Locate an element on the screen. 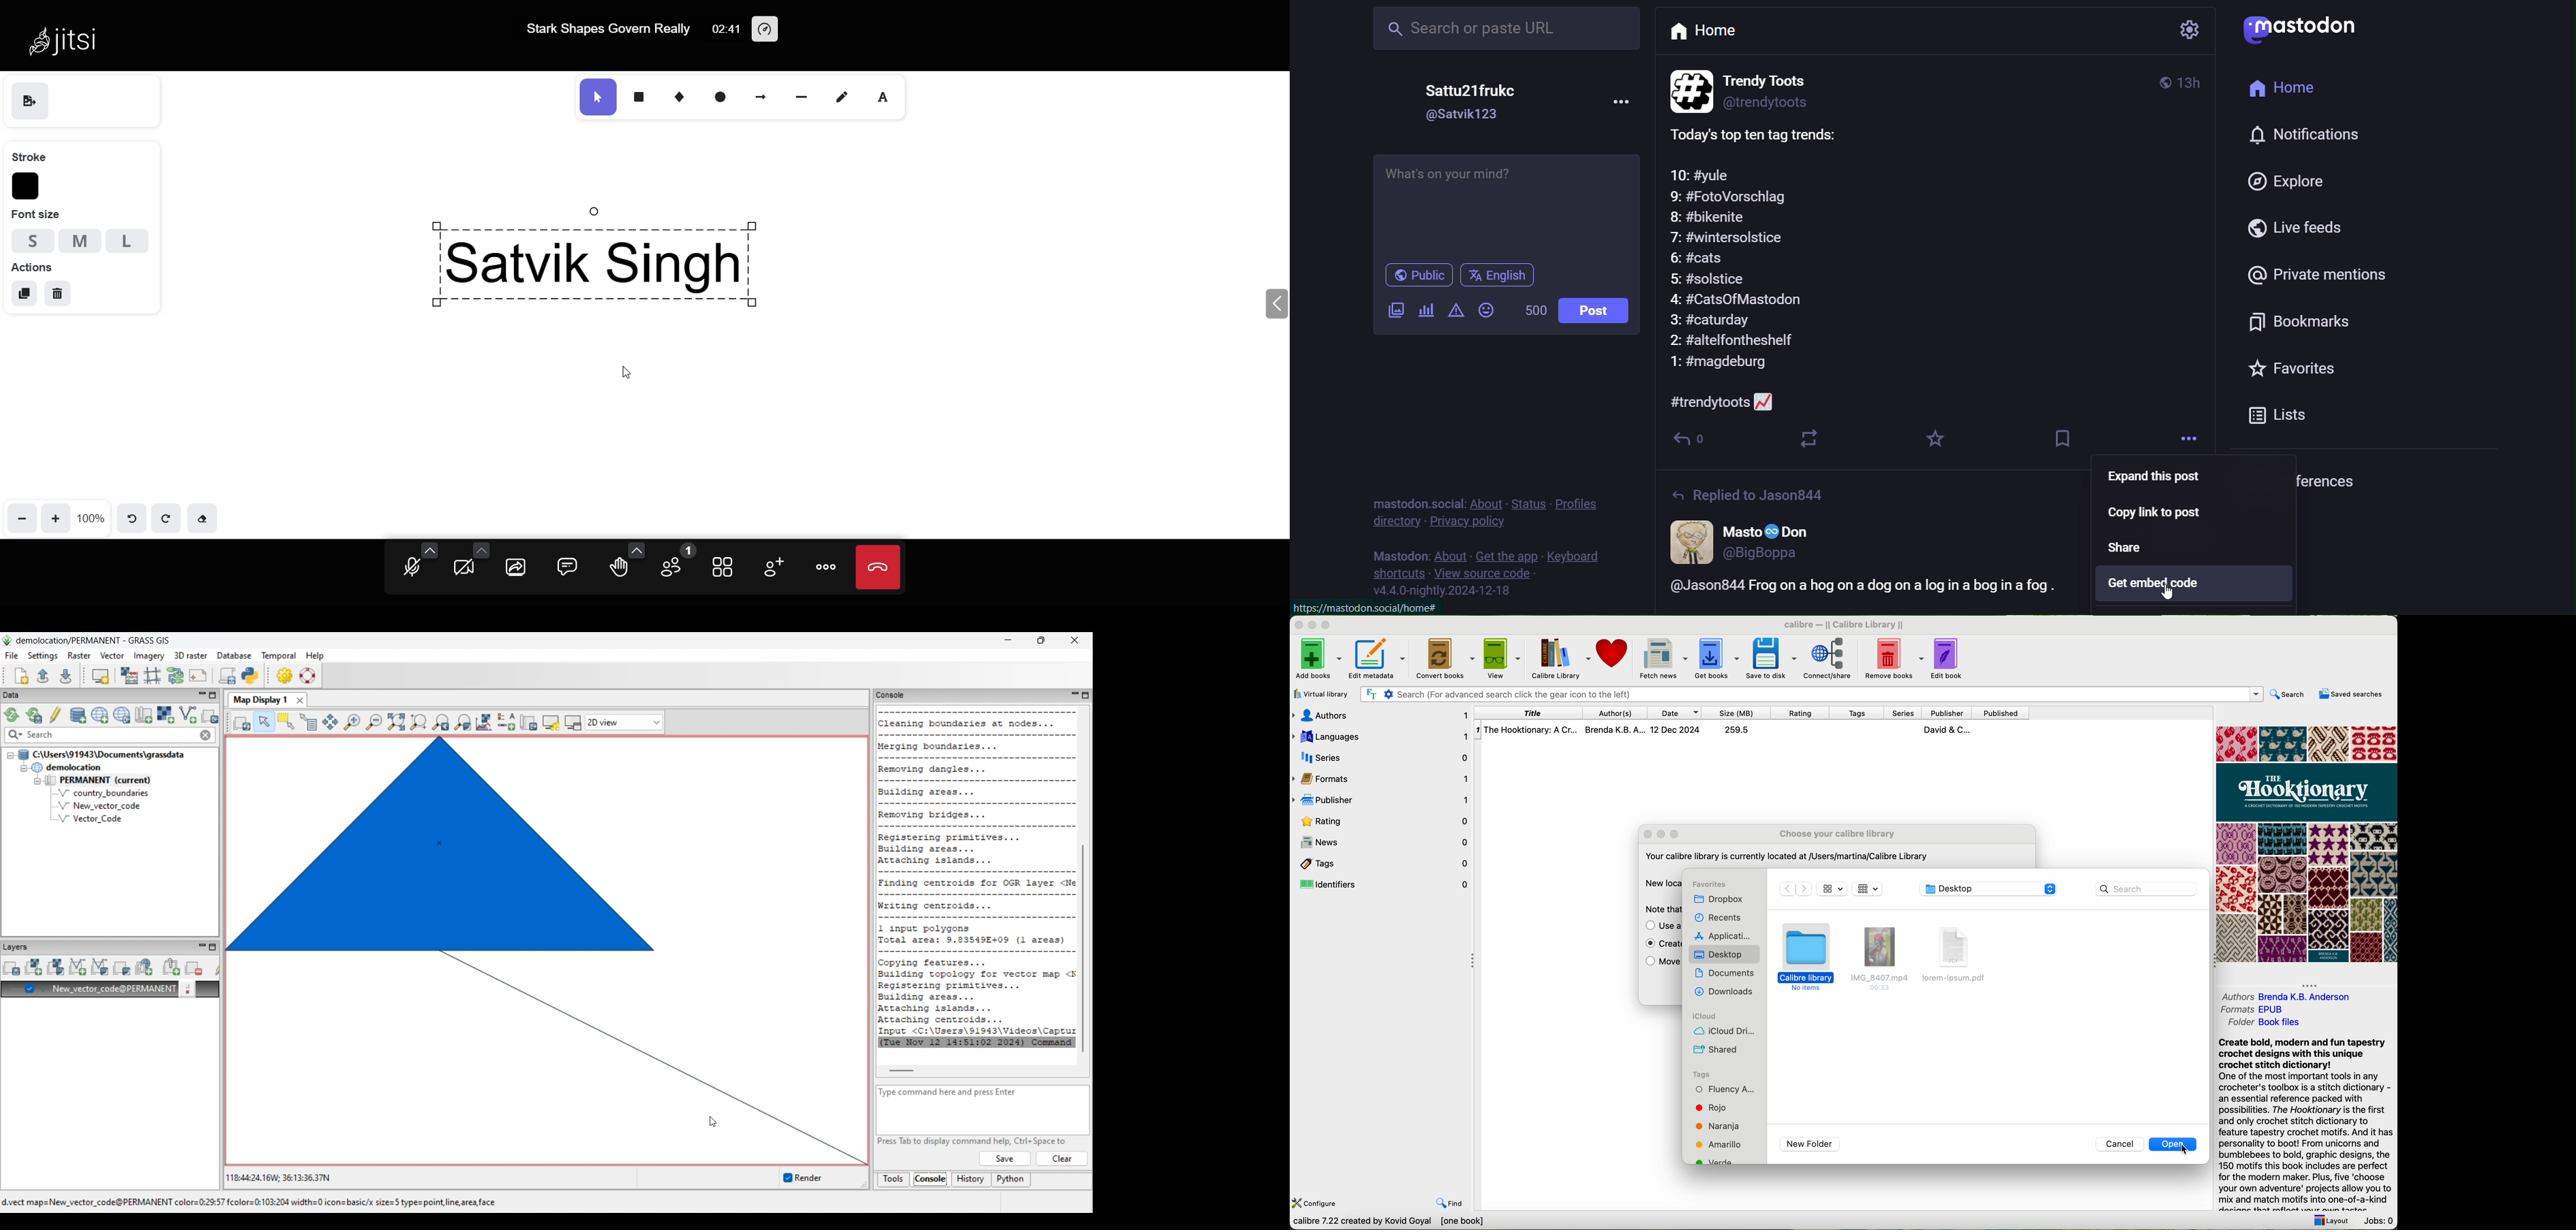 This screenshot has width=2576, height=1232. save to disk is located at coordinates (1772, 659).